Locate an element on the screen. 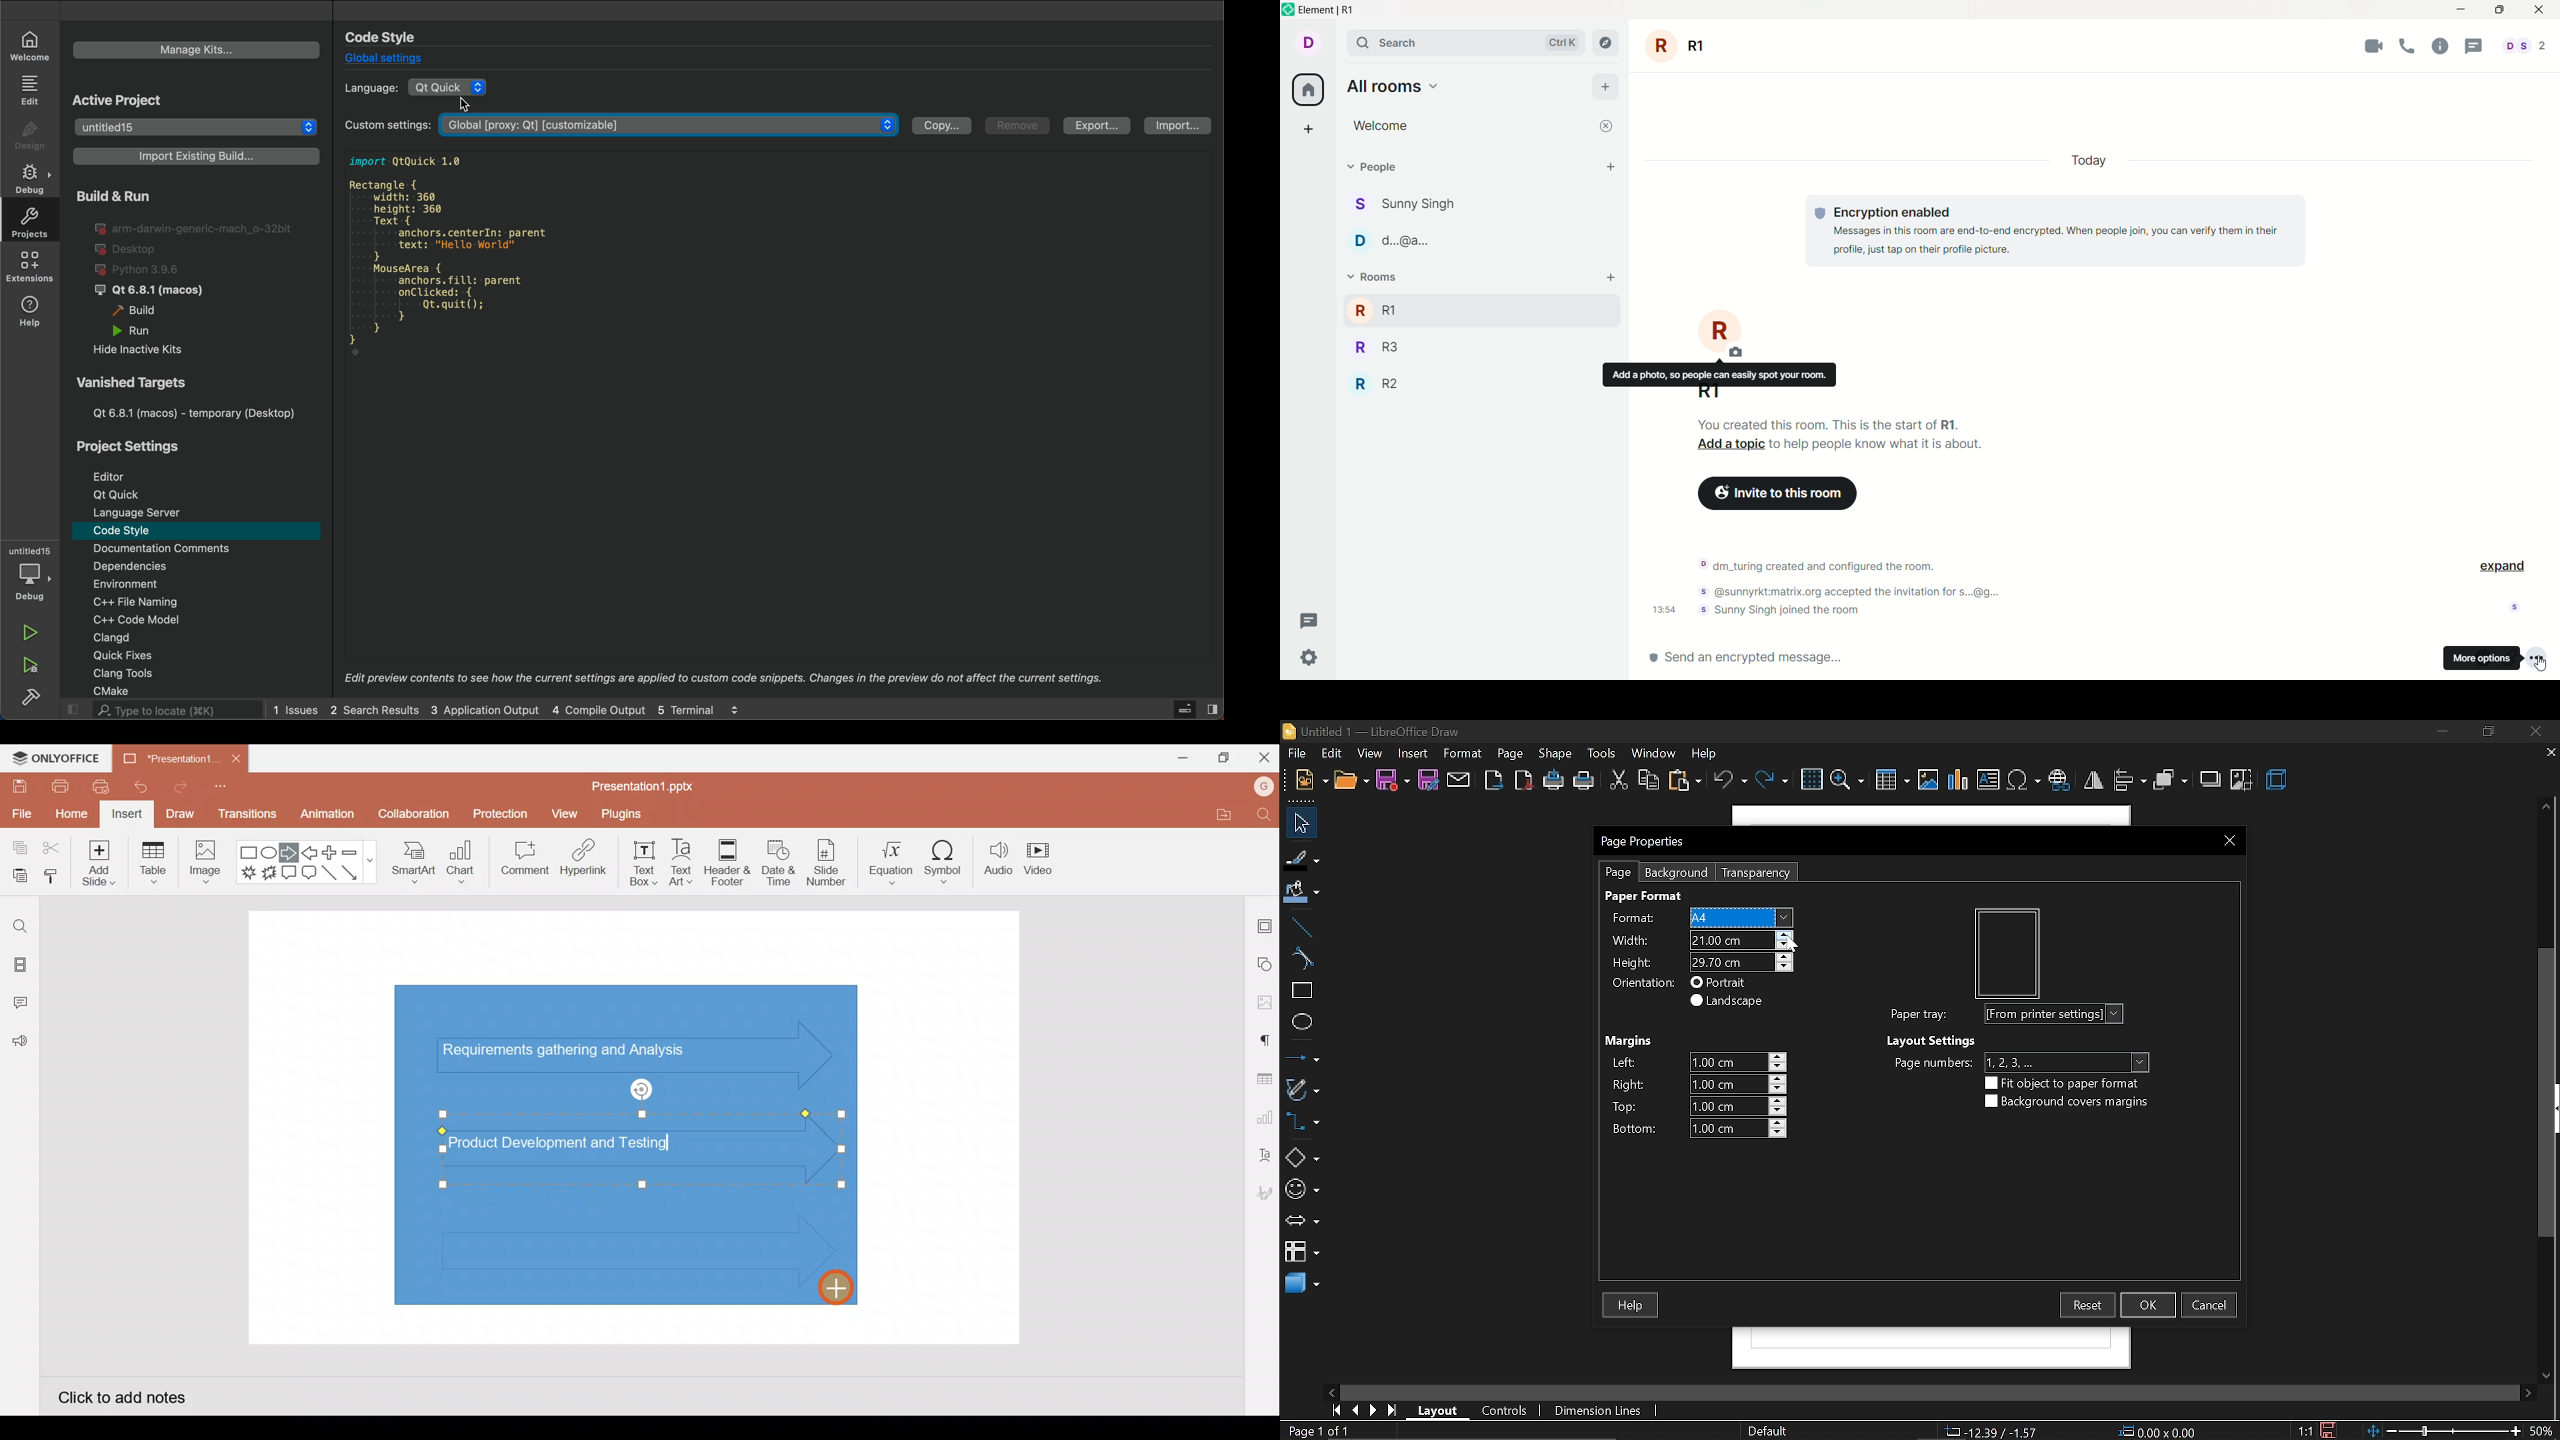 The width and height of the screenshot is (2576, 1456). threads is located at coordinates (1309, 621).